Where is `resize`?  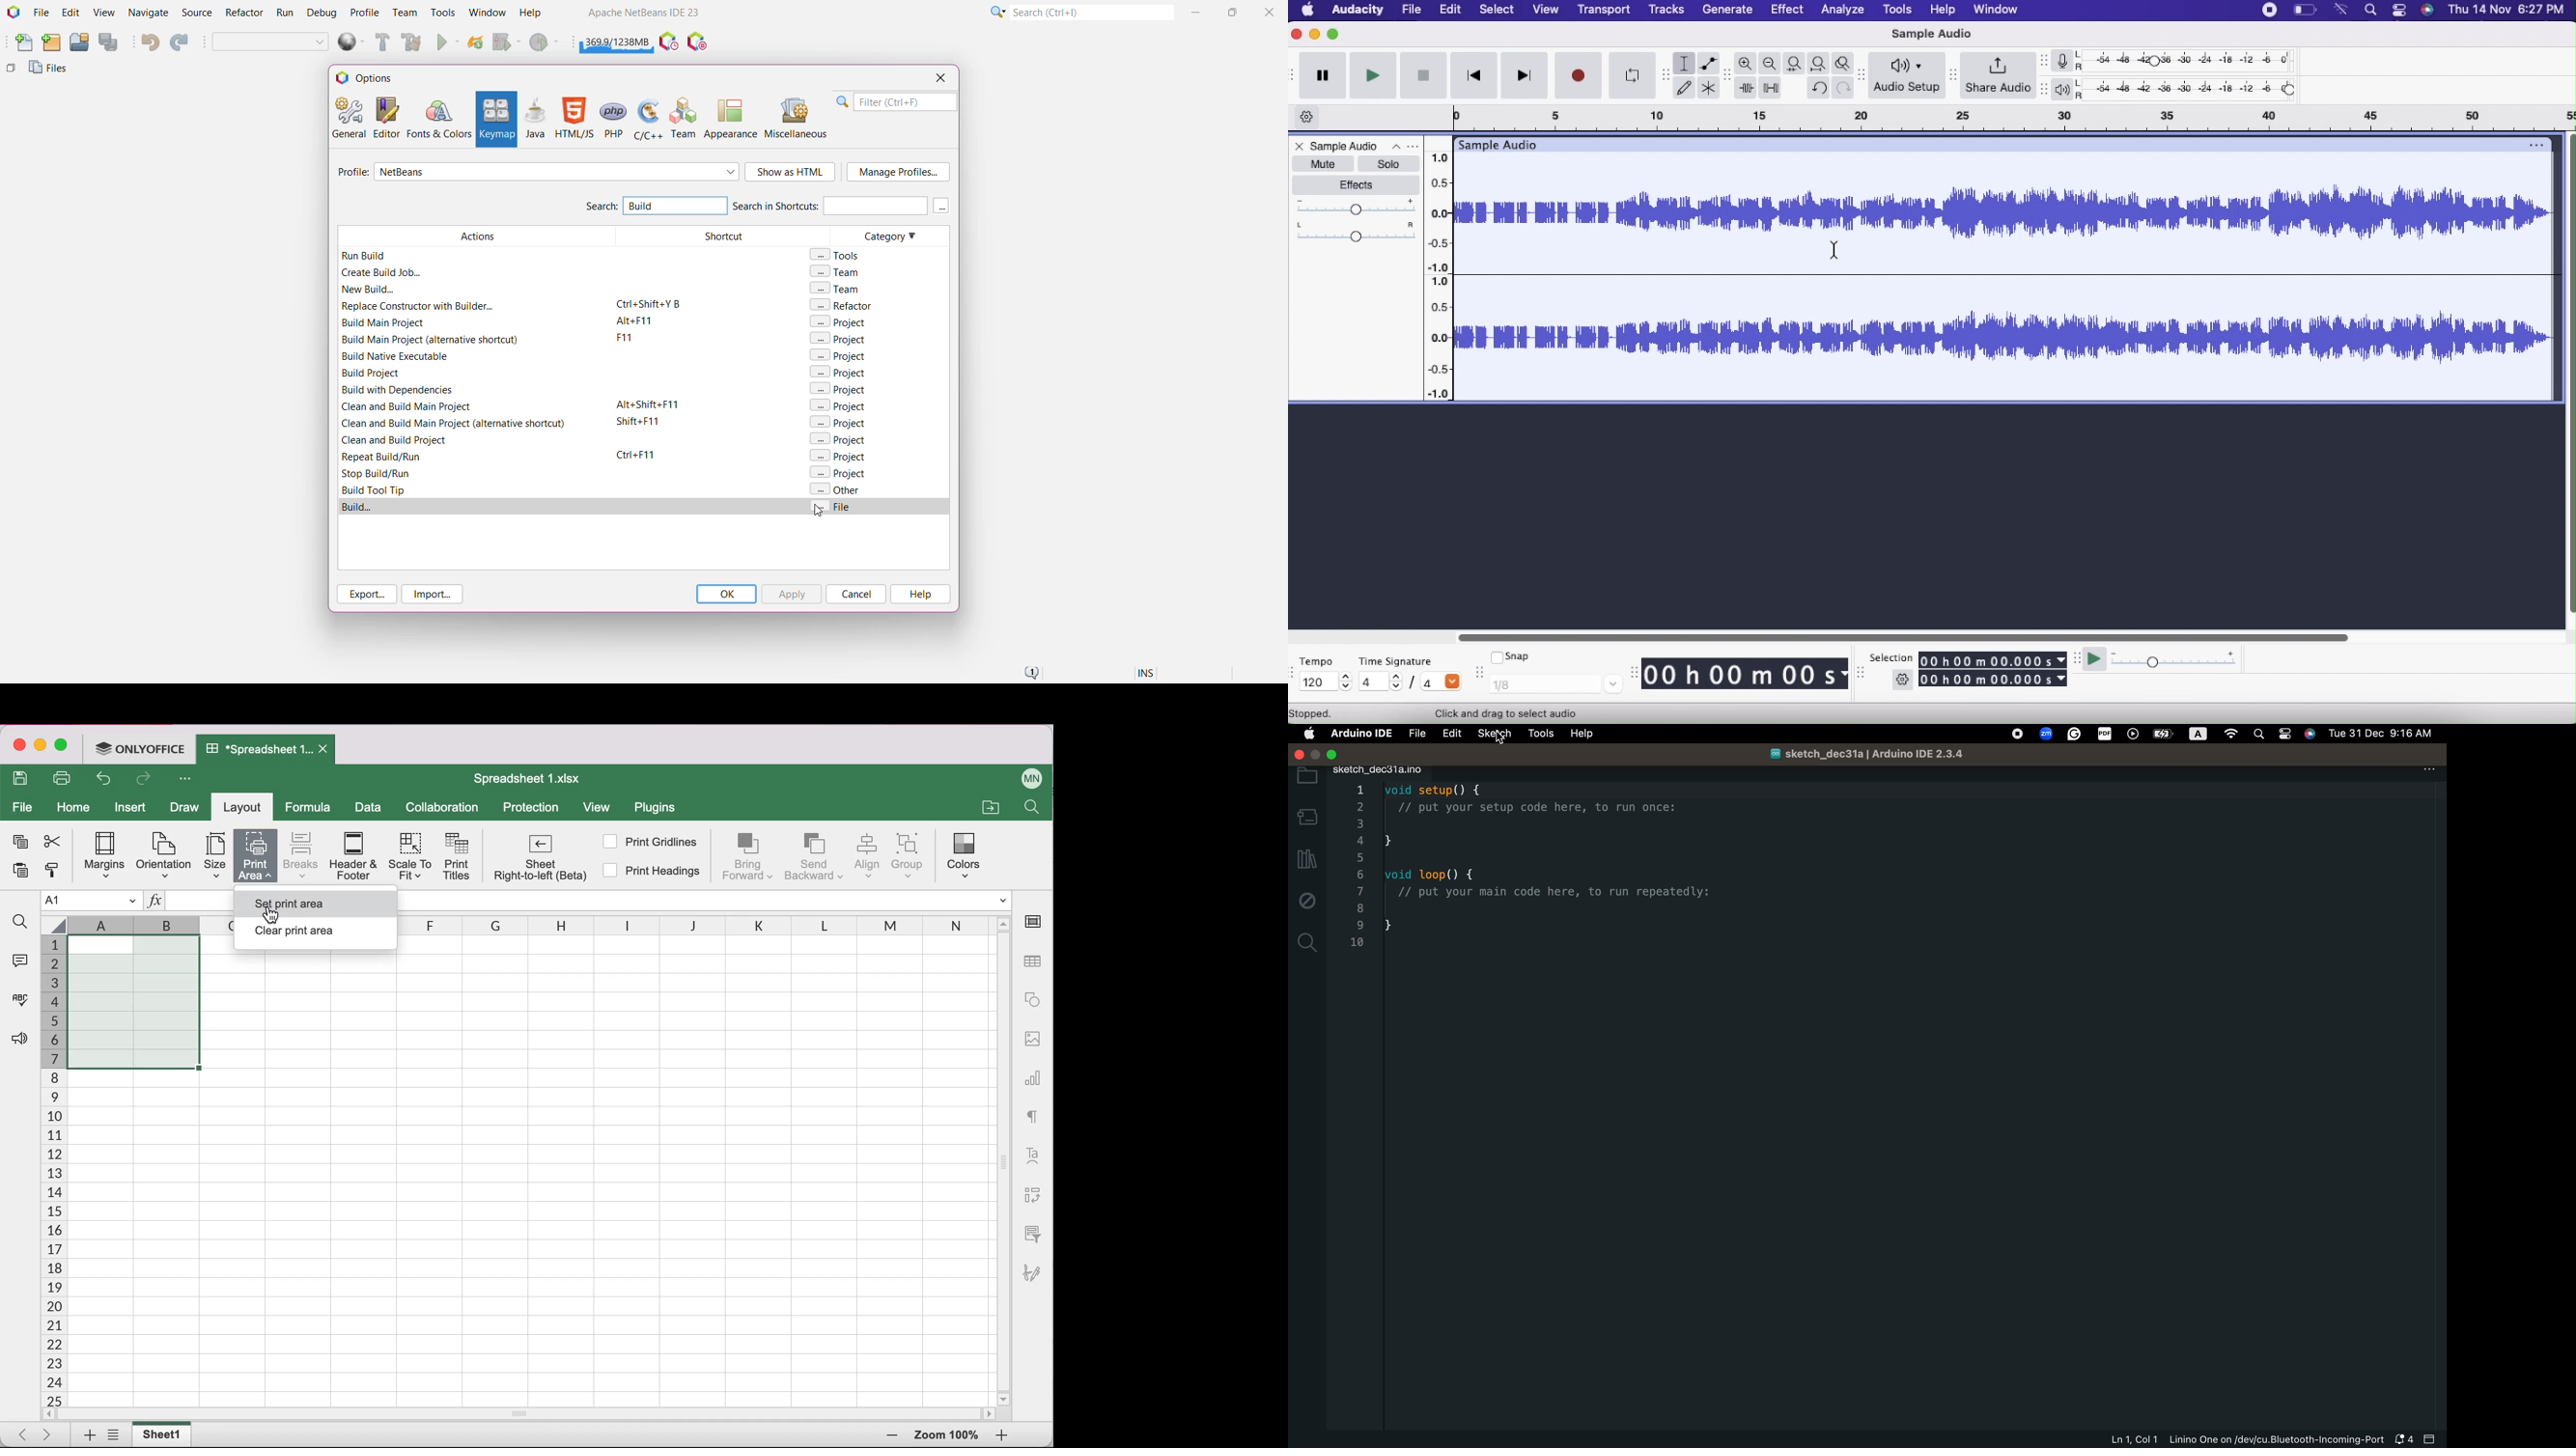
resize is located at coordinates (1635, 672).